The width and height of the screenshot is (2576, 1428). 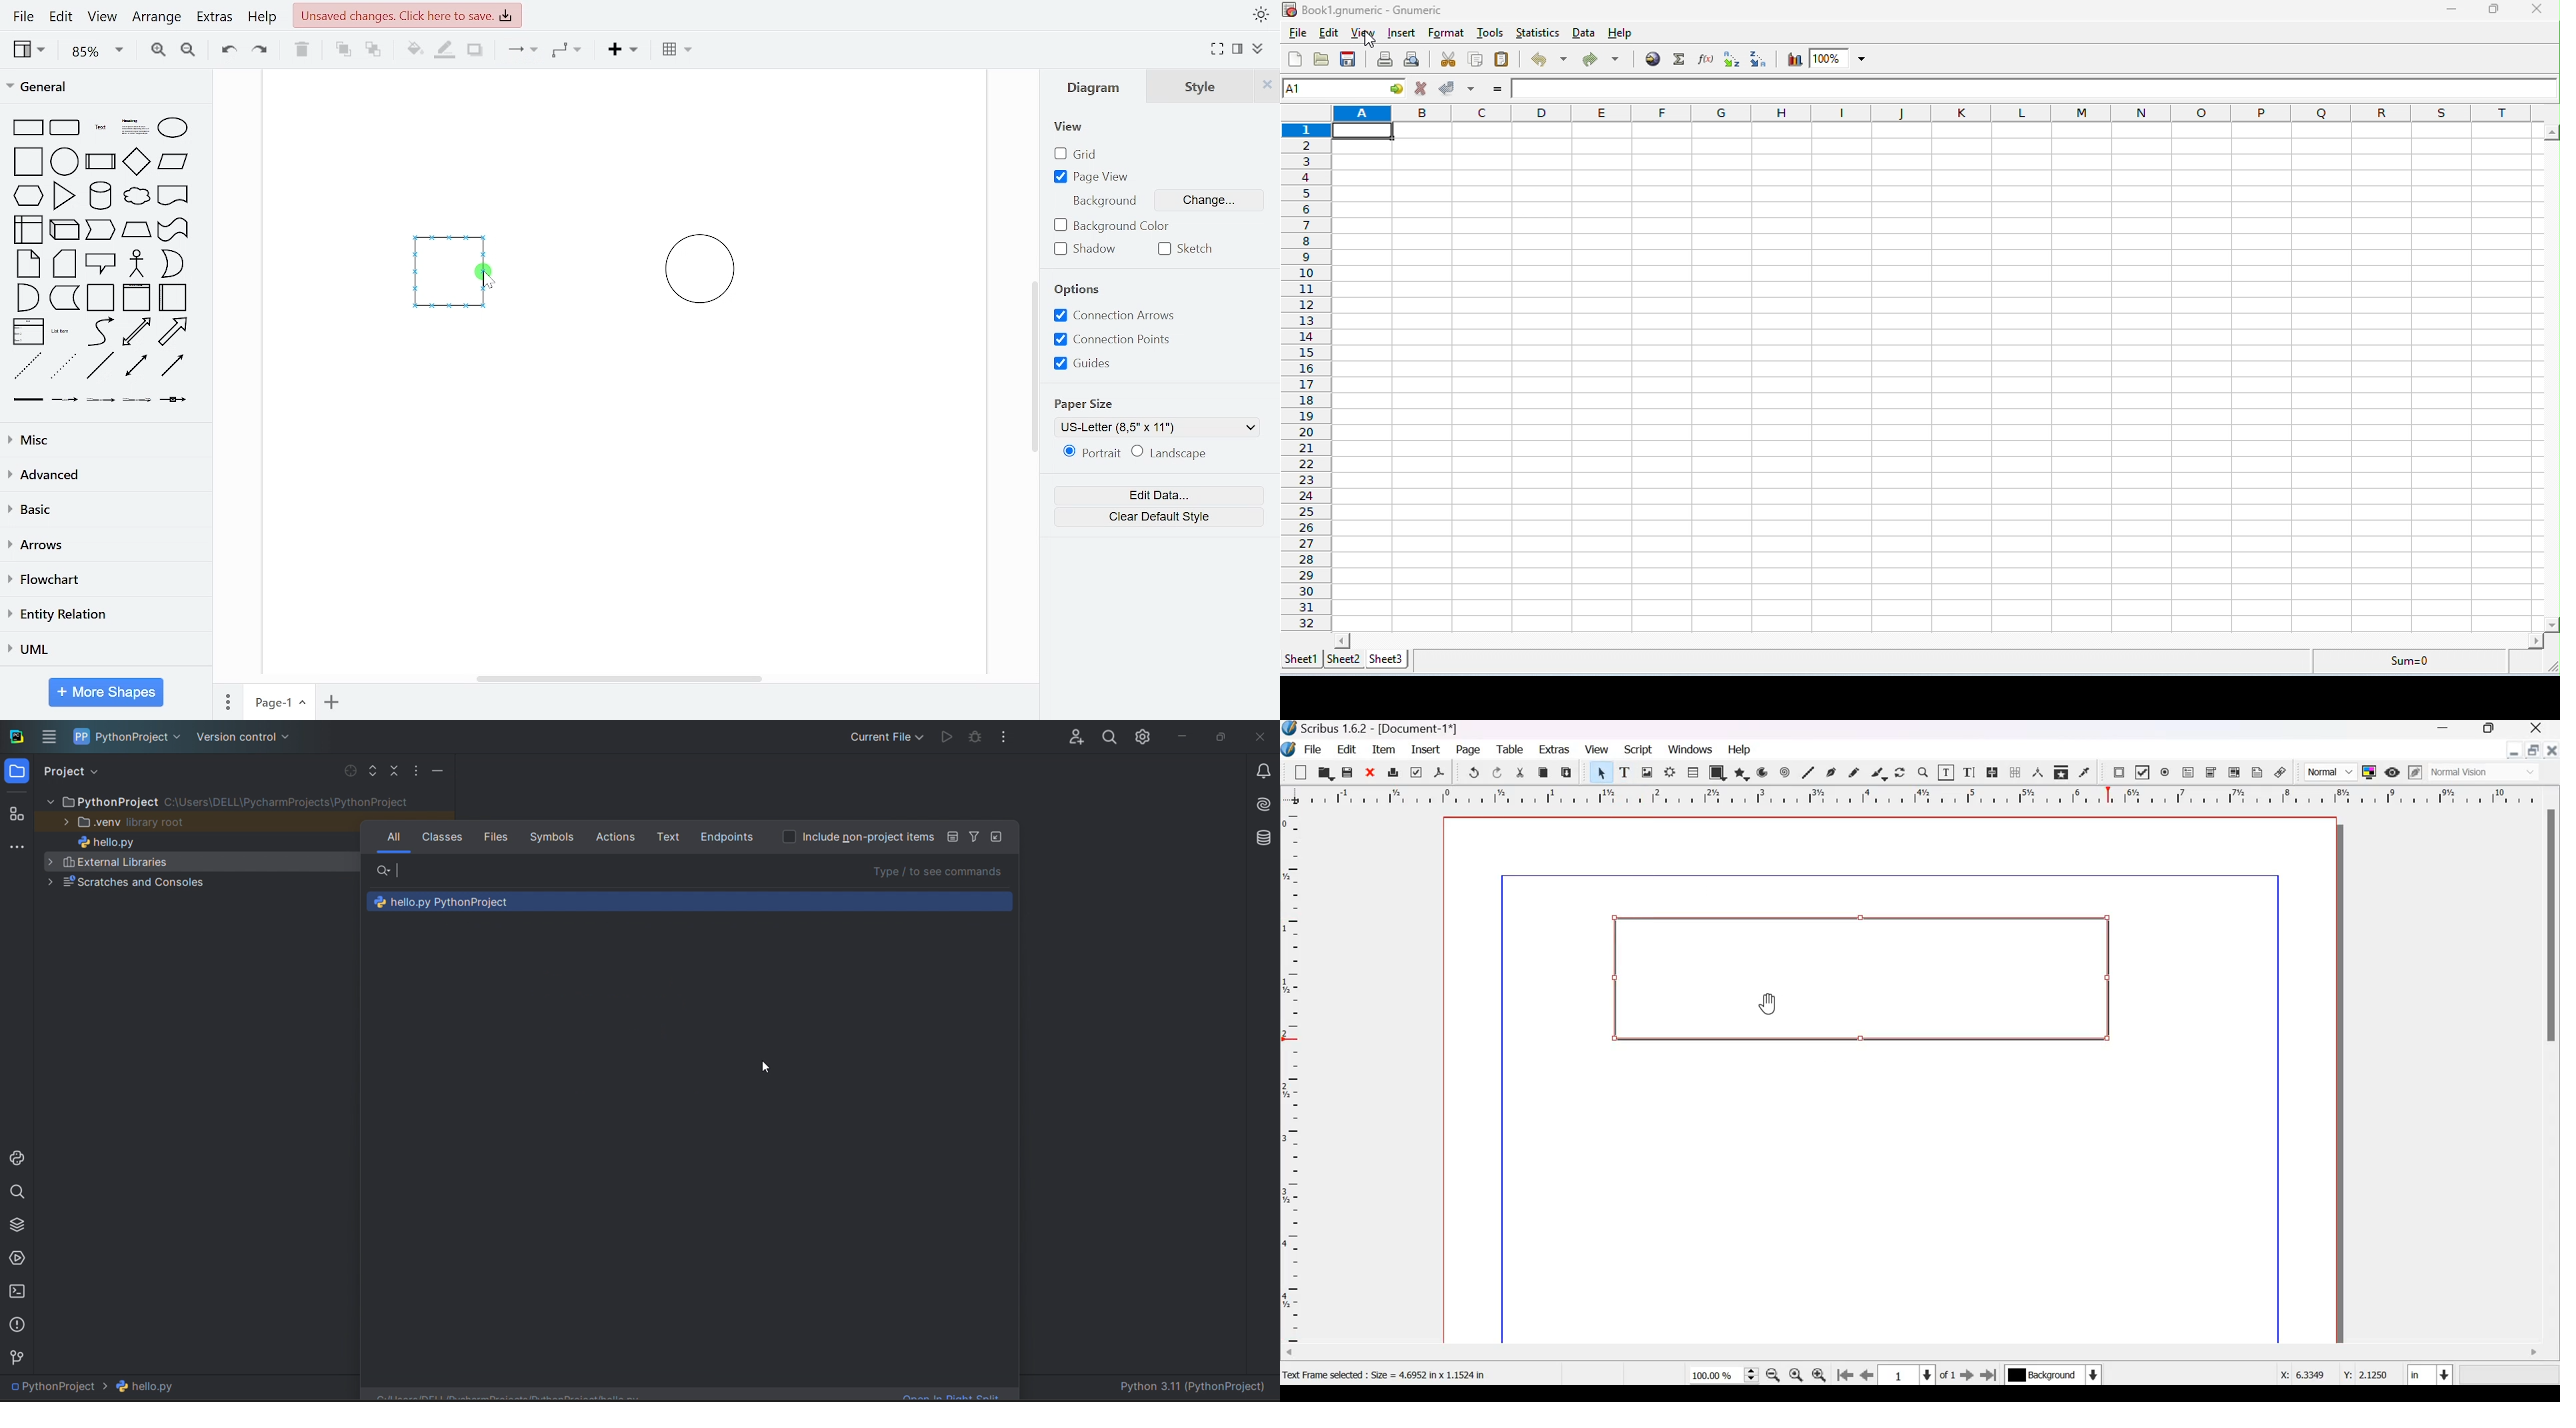 What do you see at coordinates (1621, 36) in the screenshot?
I see `help` at bounding box center [1621, 36].